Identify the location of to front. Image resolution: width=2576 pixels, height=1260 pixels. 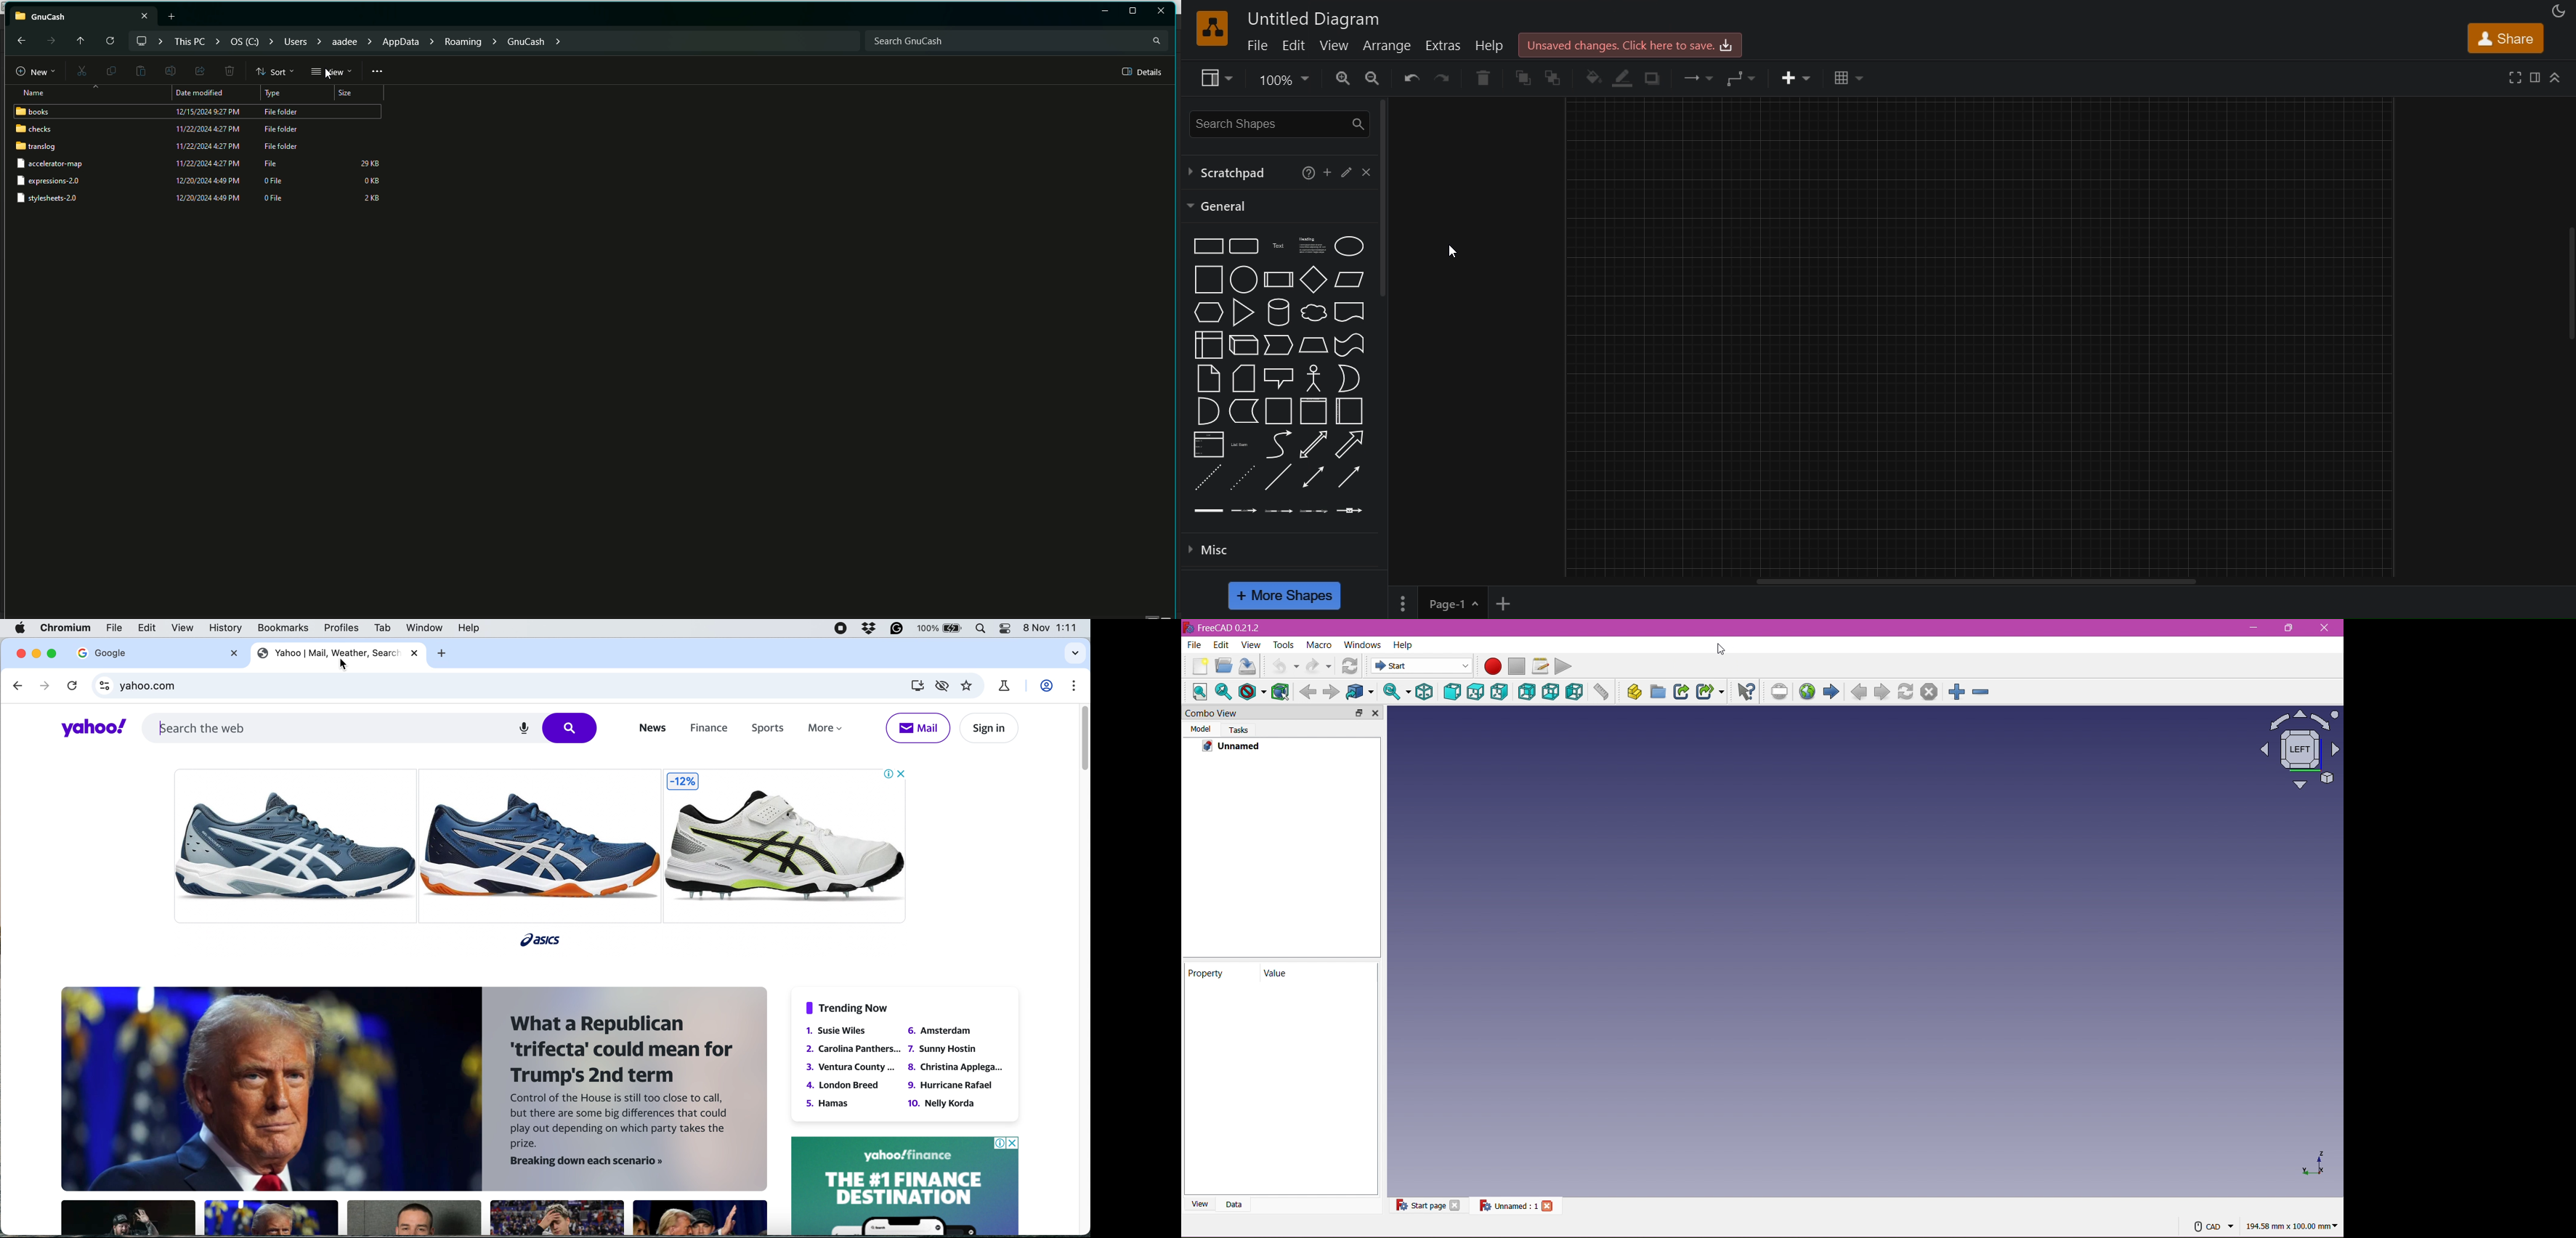
(1523, 76).